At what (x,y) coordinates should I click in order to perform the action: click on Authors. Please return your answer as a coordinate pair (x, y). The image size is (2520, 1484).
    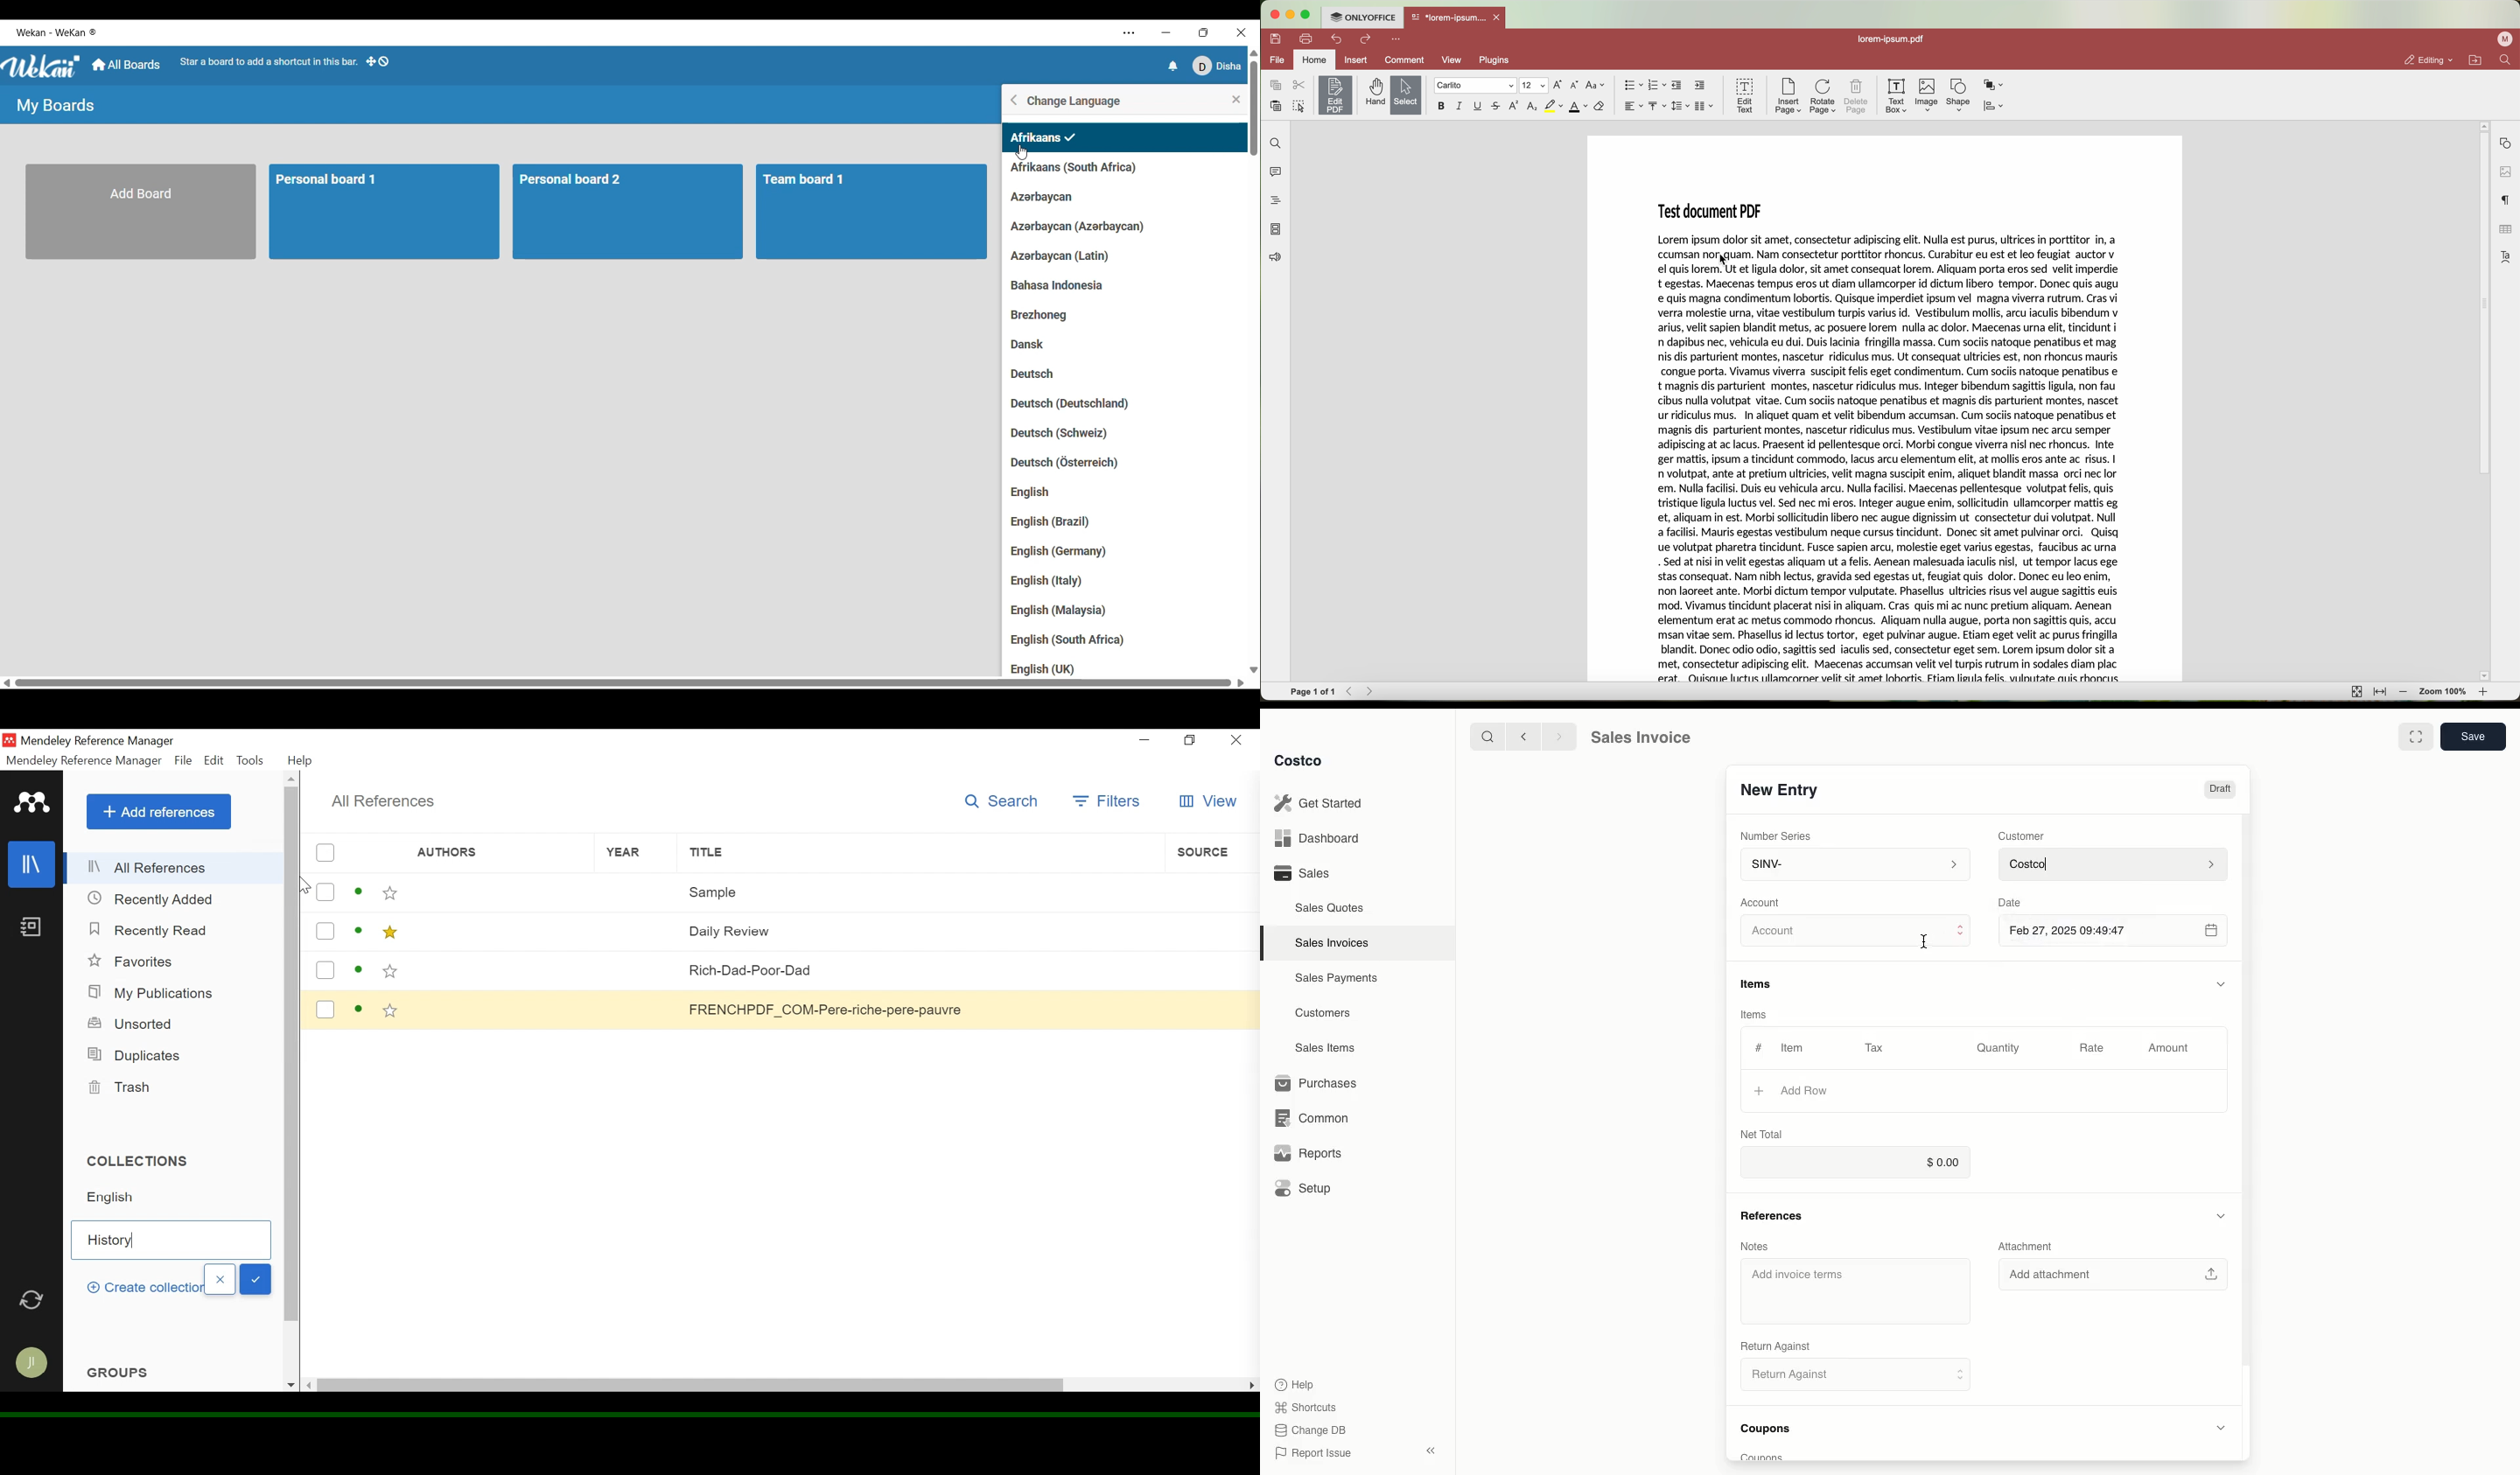
    Looking at the image, I should click on (499, 932).